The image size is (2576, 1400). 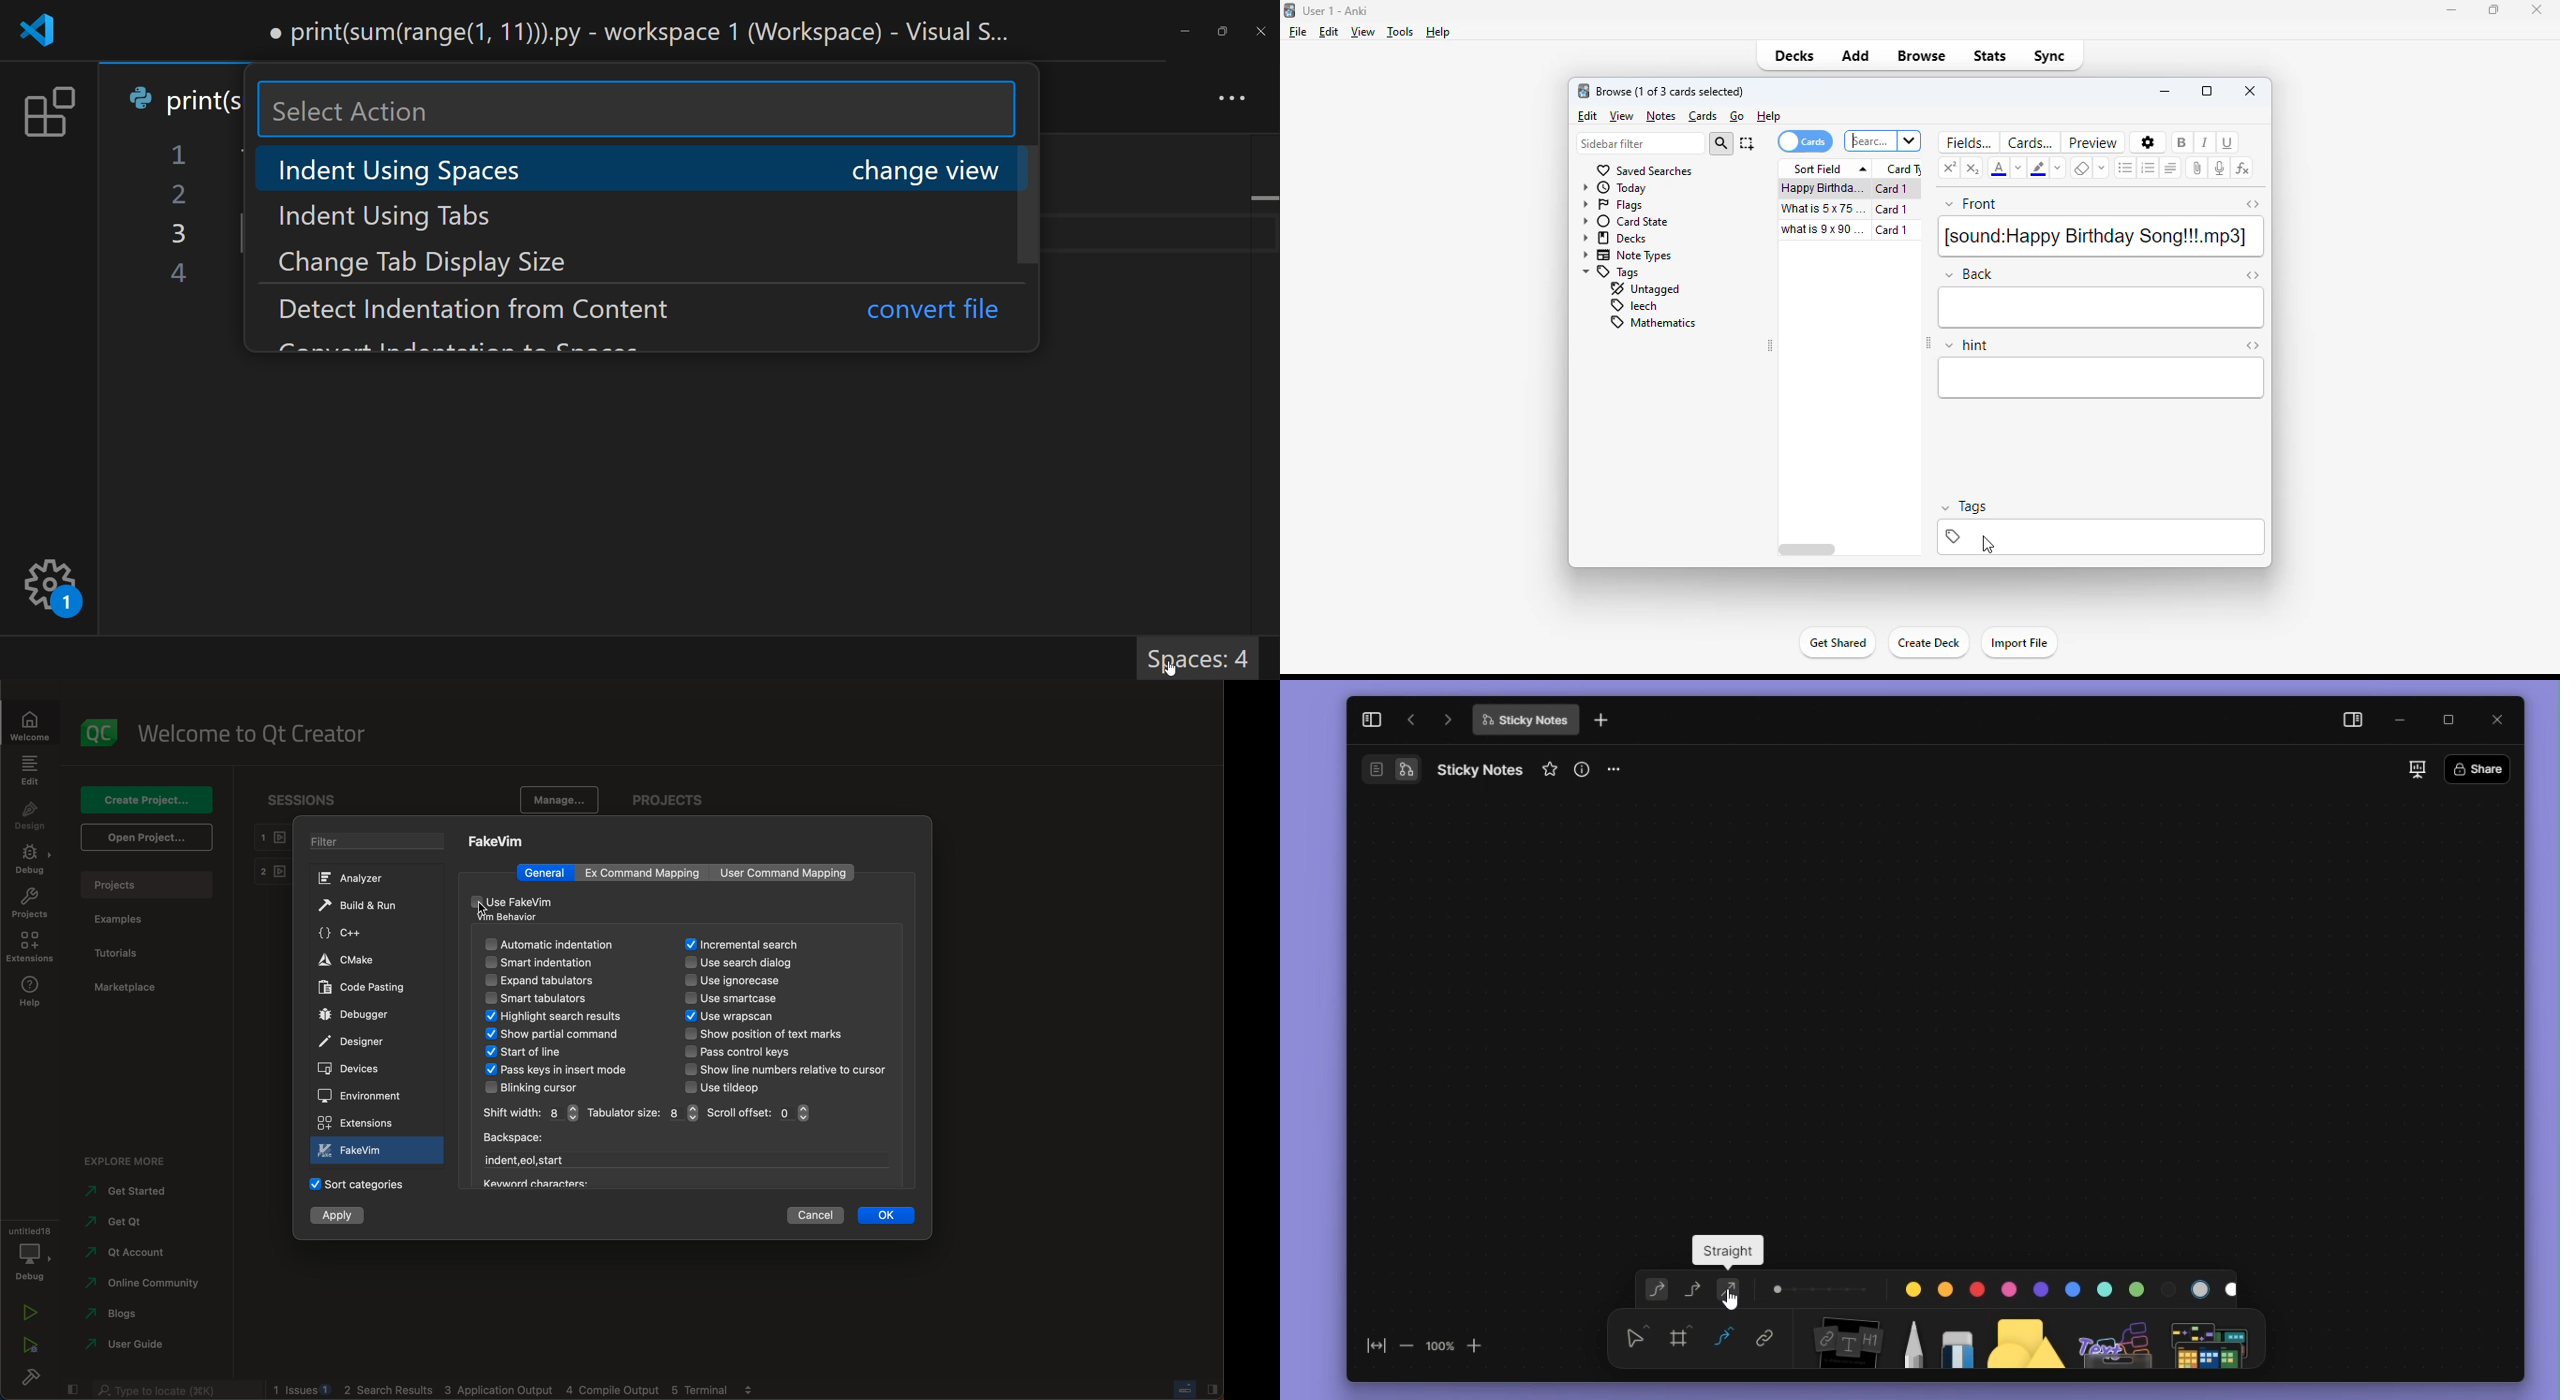 I want to click on tutorials, so click(x=129, y=951).